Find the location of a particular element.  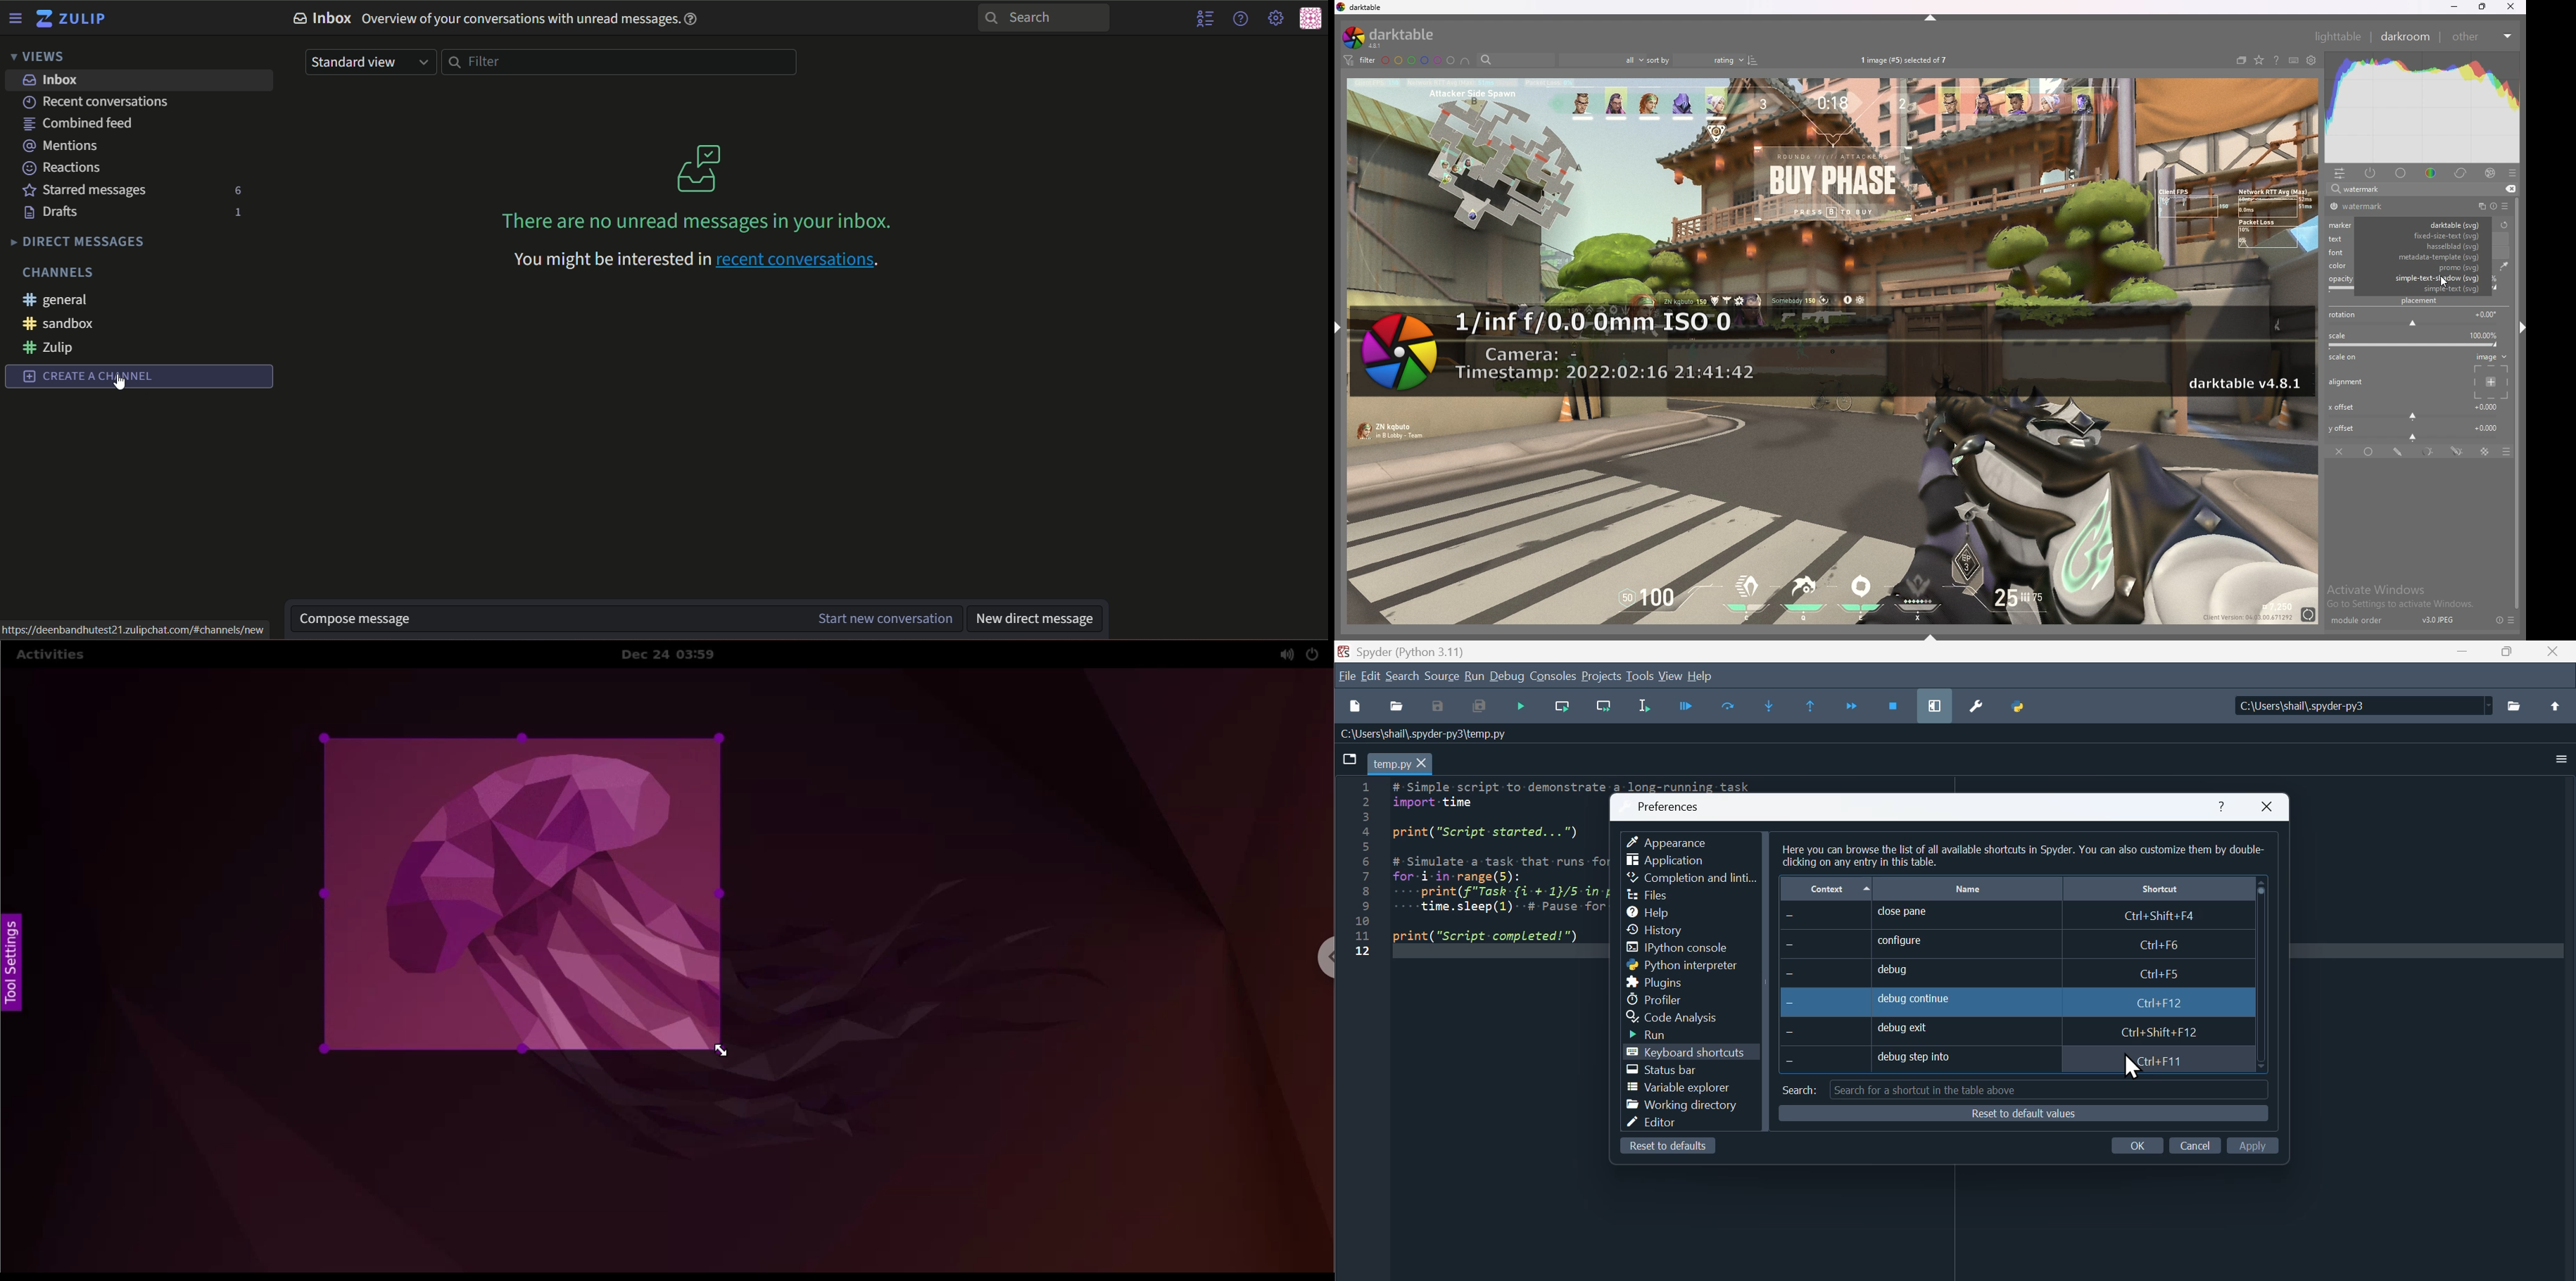

Debug is located at coordinates (1507, 675).